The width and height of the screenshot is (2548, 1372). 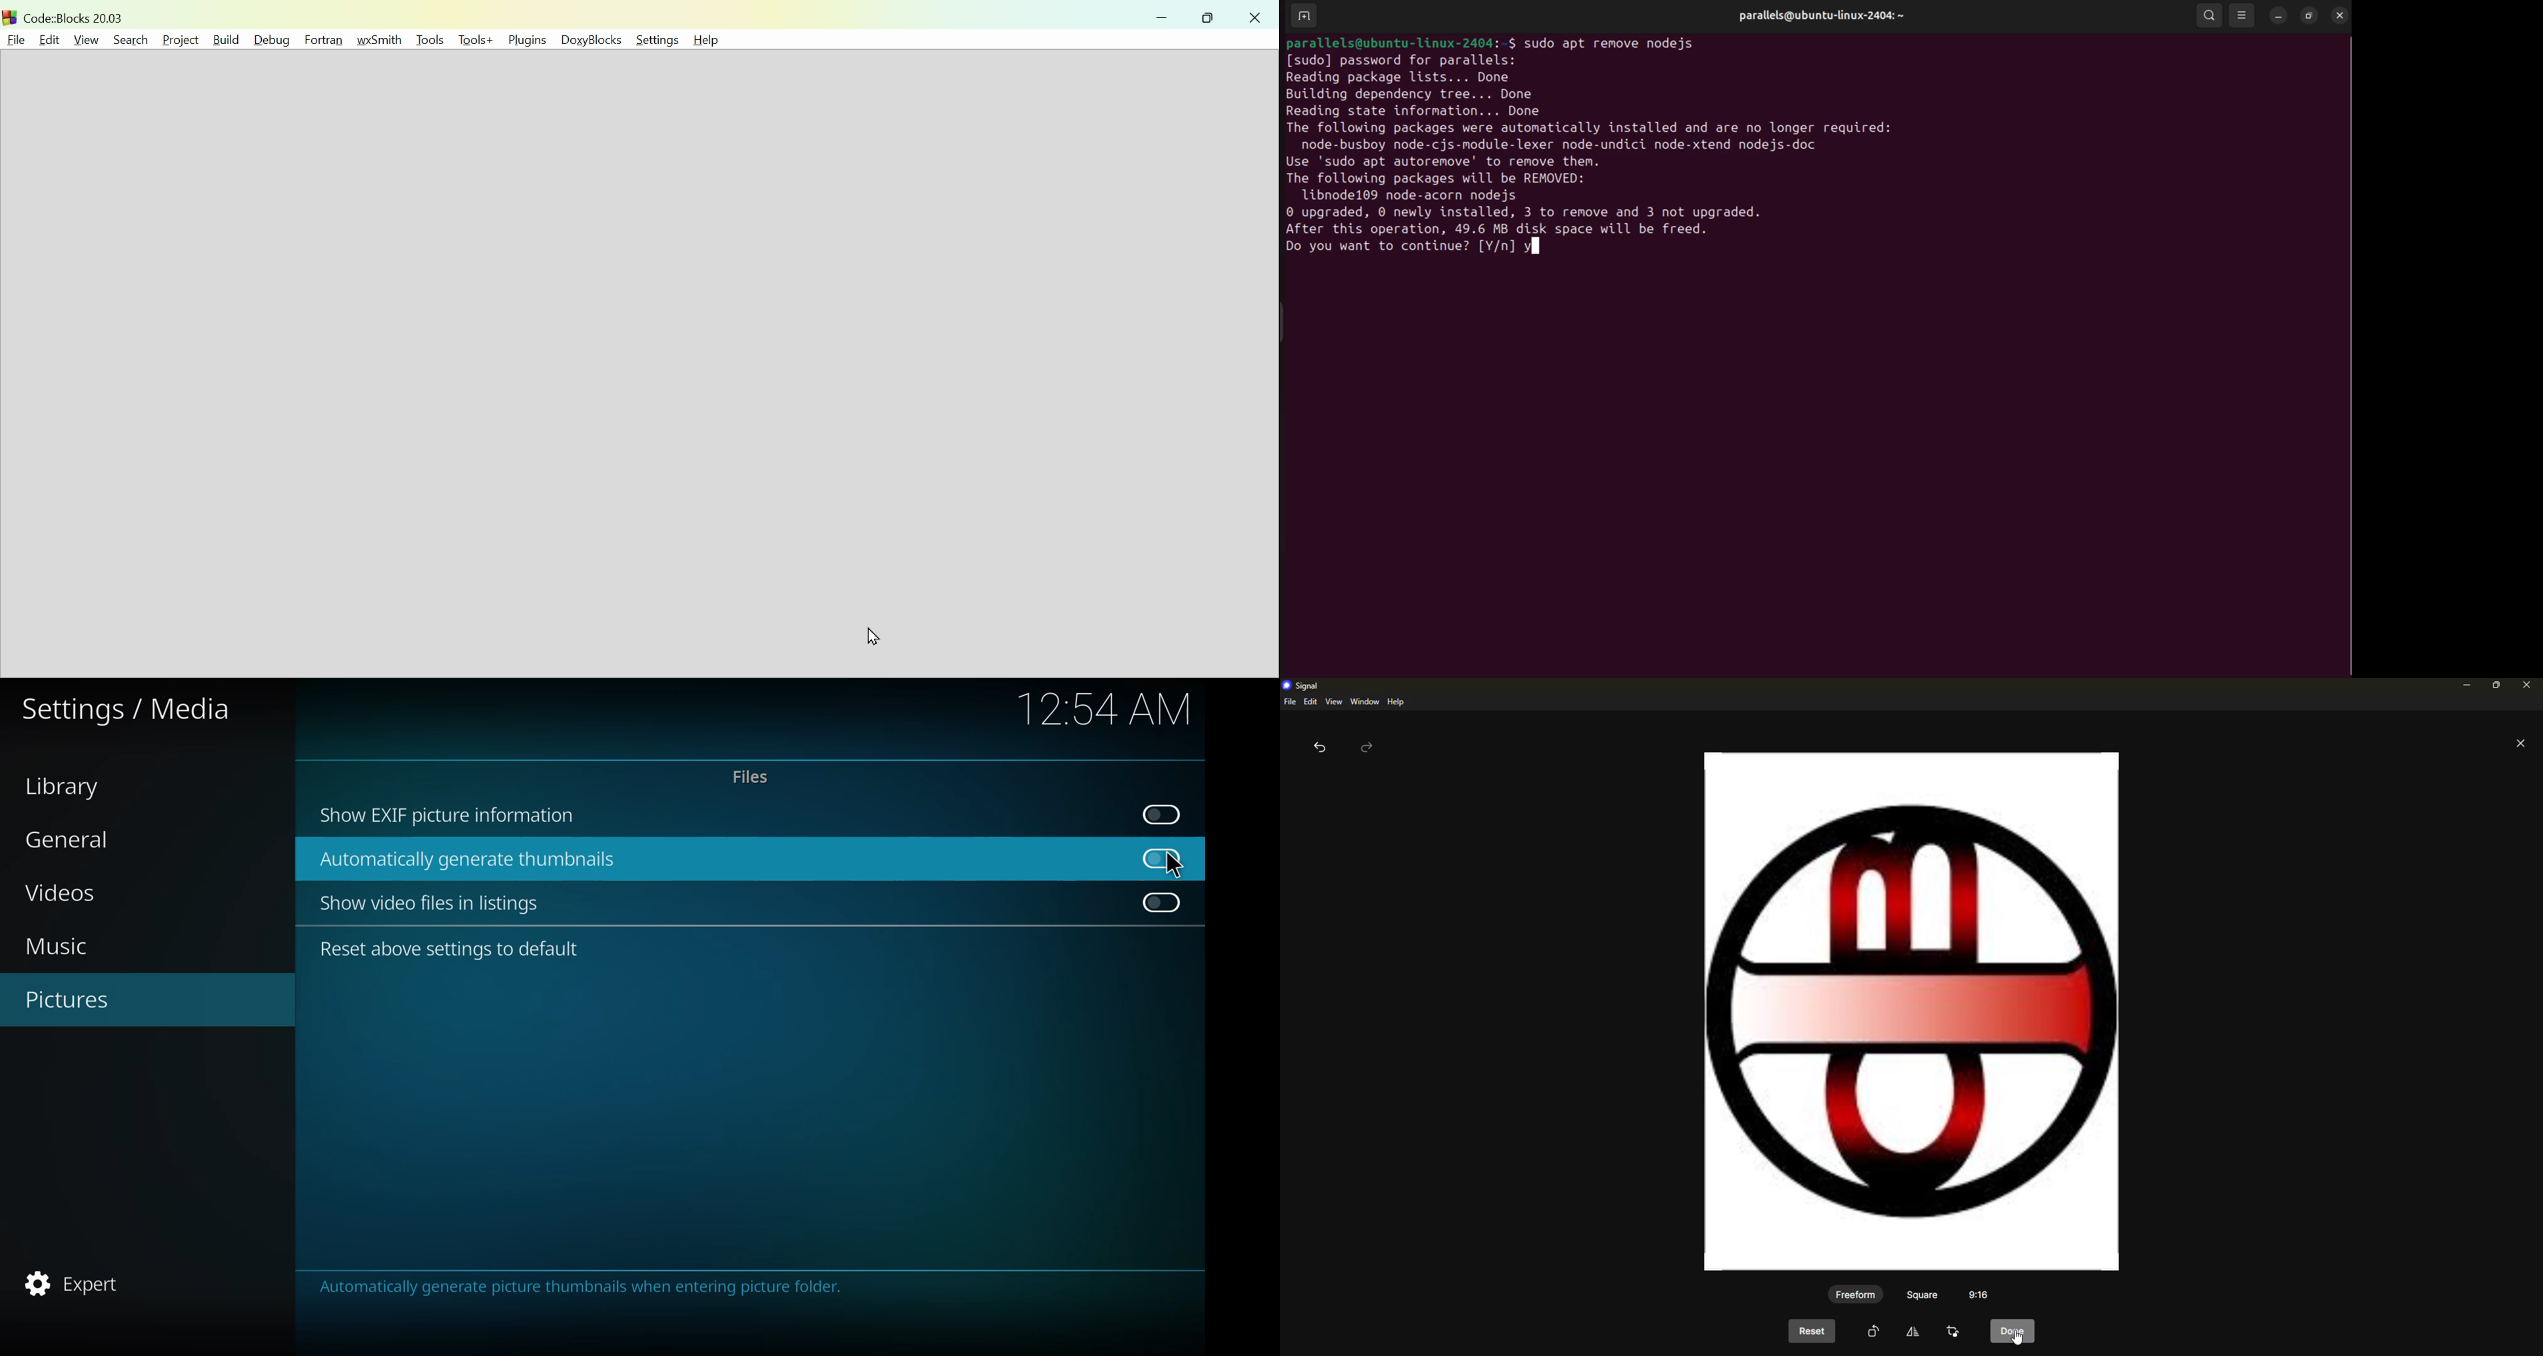 What do you see at coordinates (1913, 1012) in the screenshot?
I see `image rotated` at bounding box center [1913, 1012].